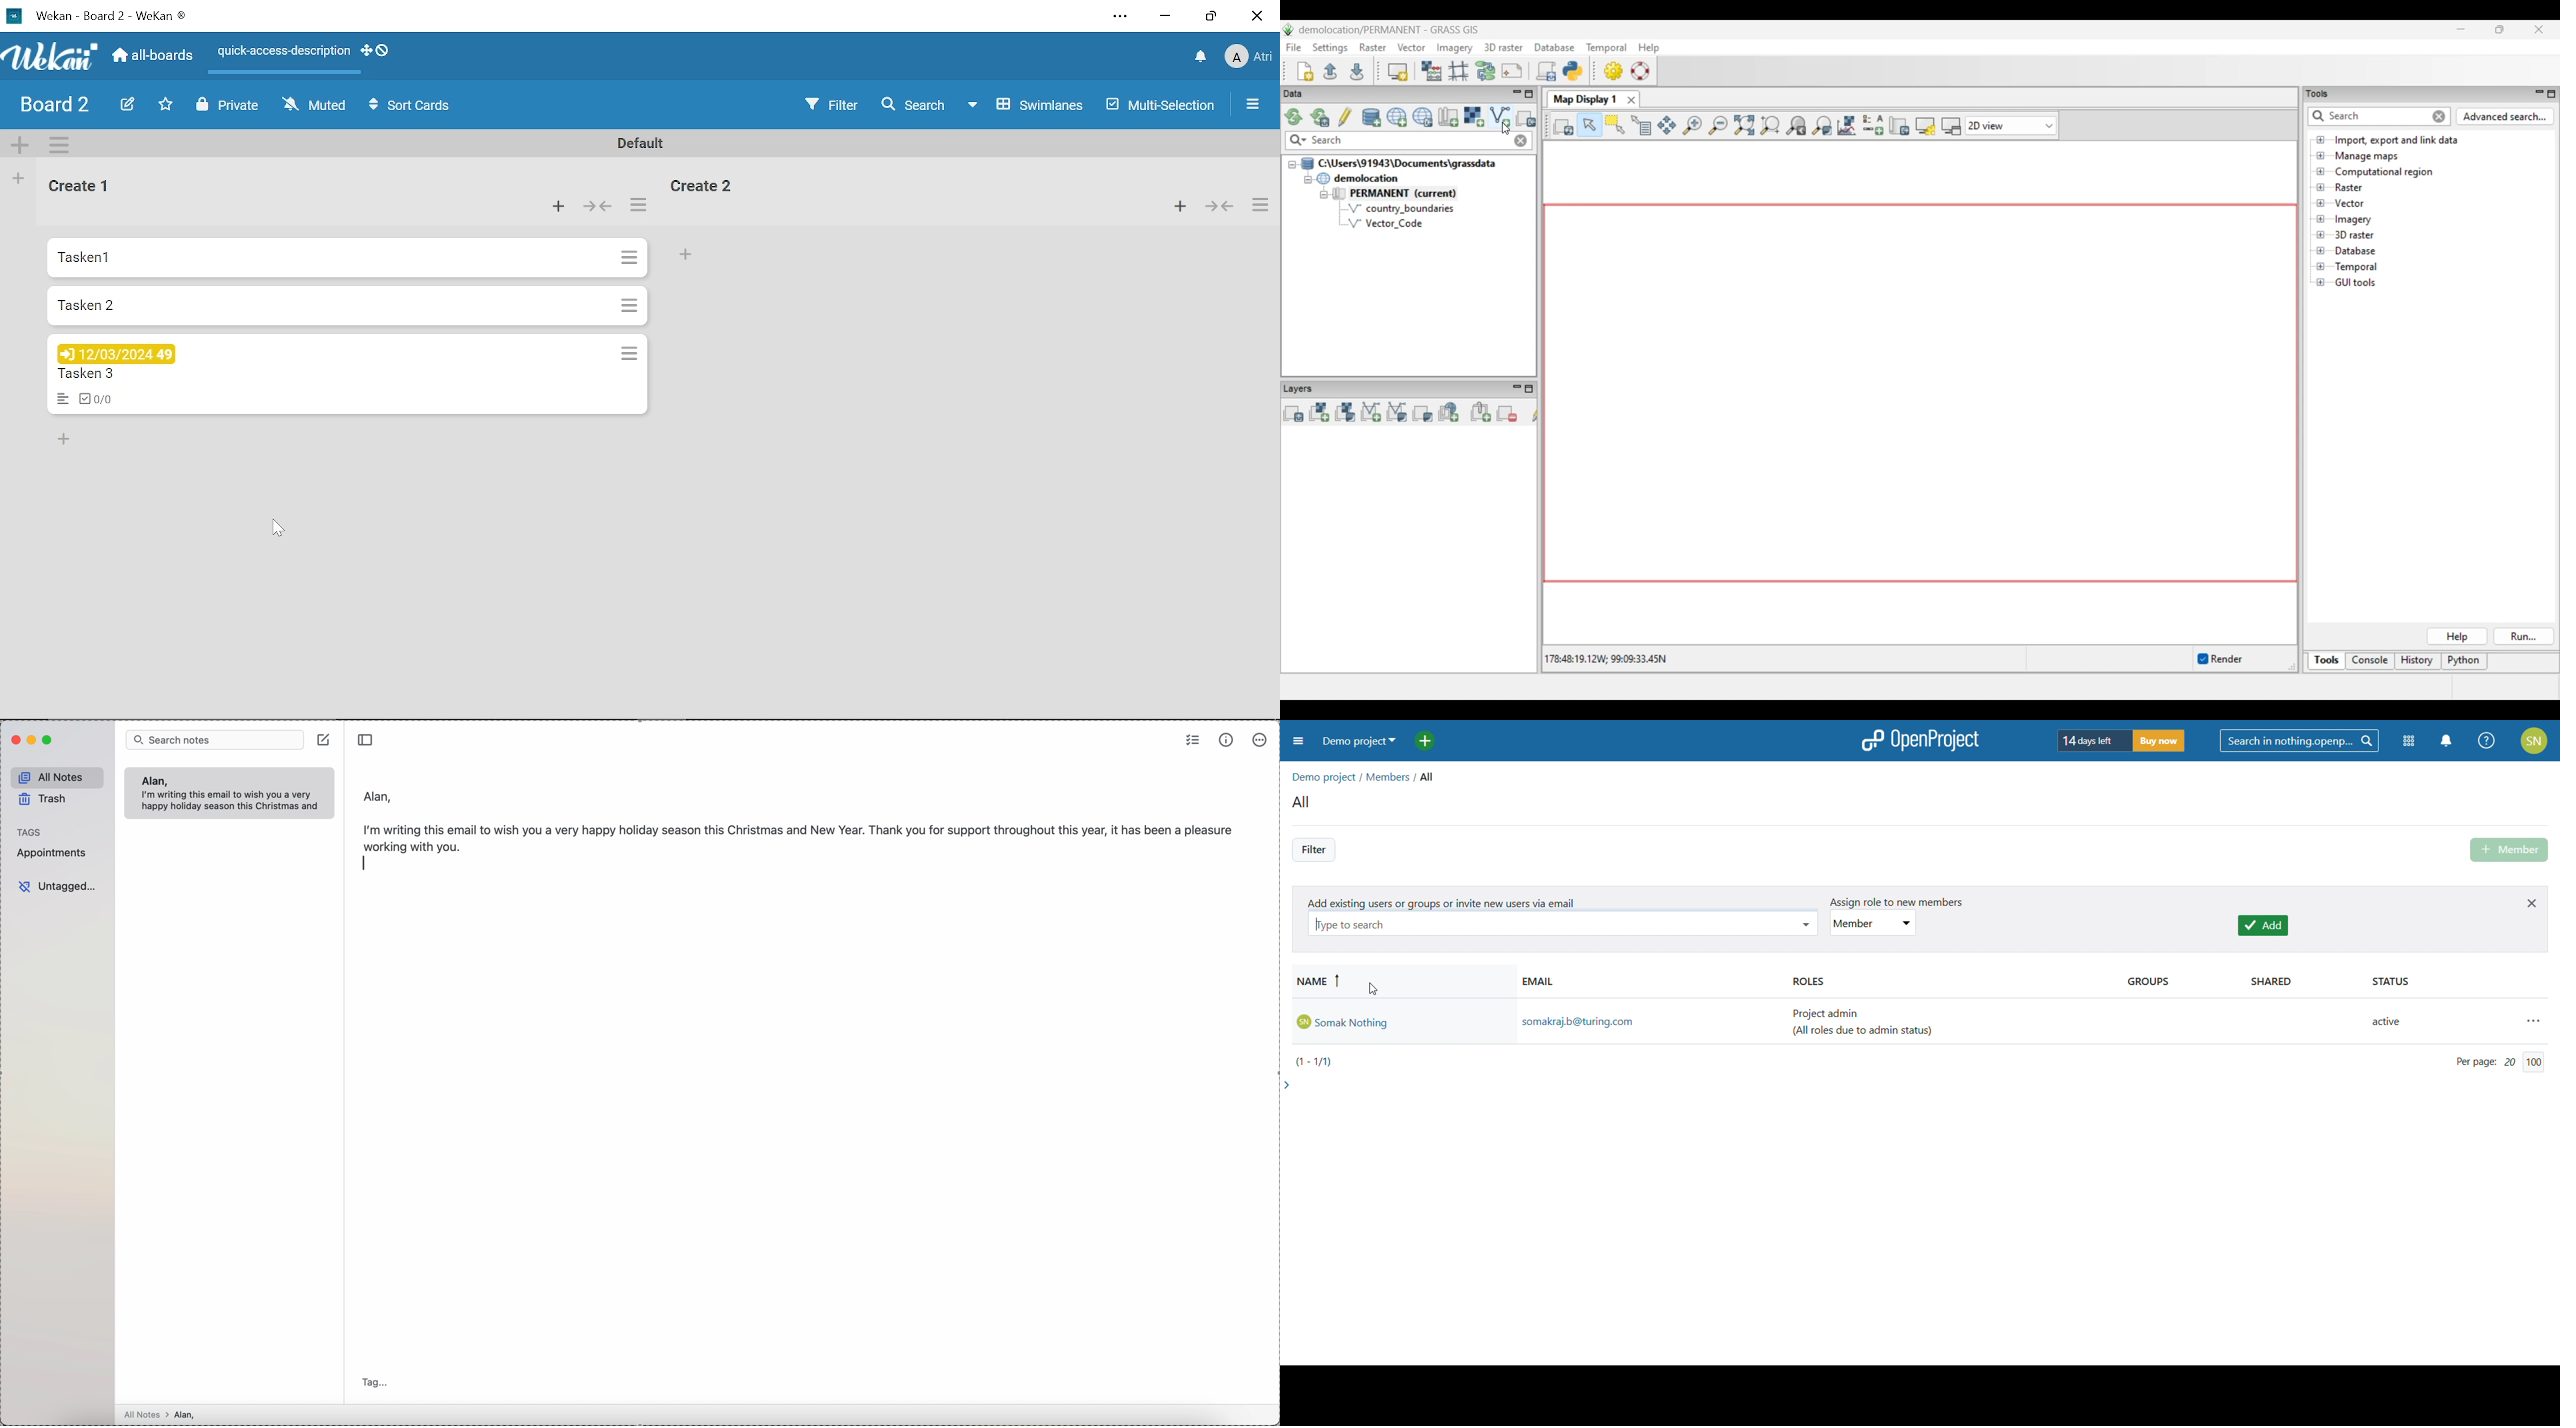  Describe the element at coordinates (1289, 1085) in the screenshot. I see `expand side bar` at that location.